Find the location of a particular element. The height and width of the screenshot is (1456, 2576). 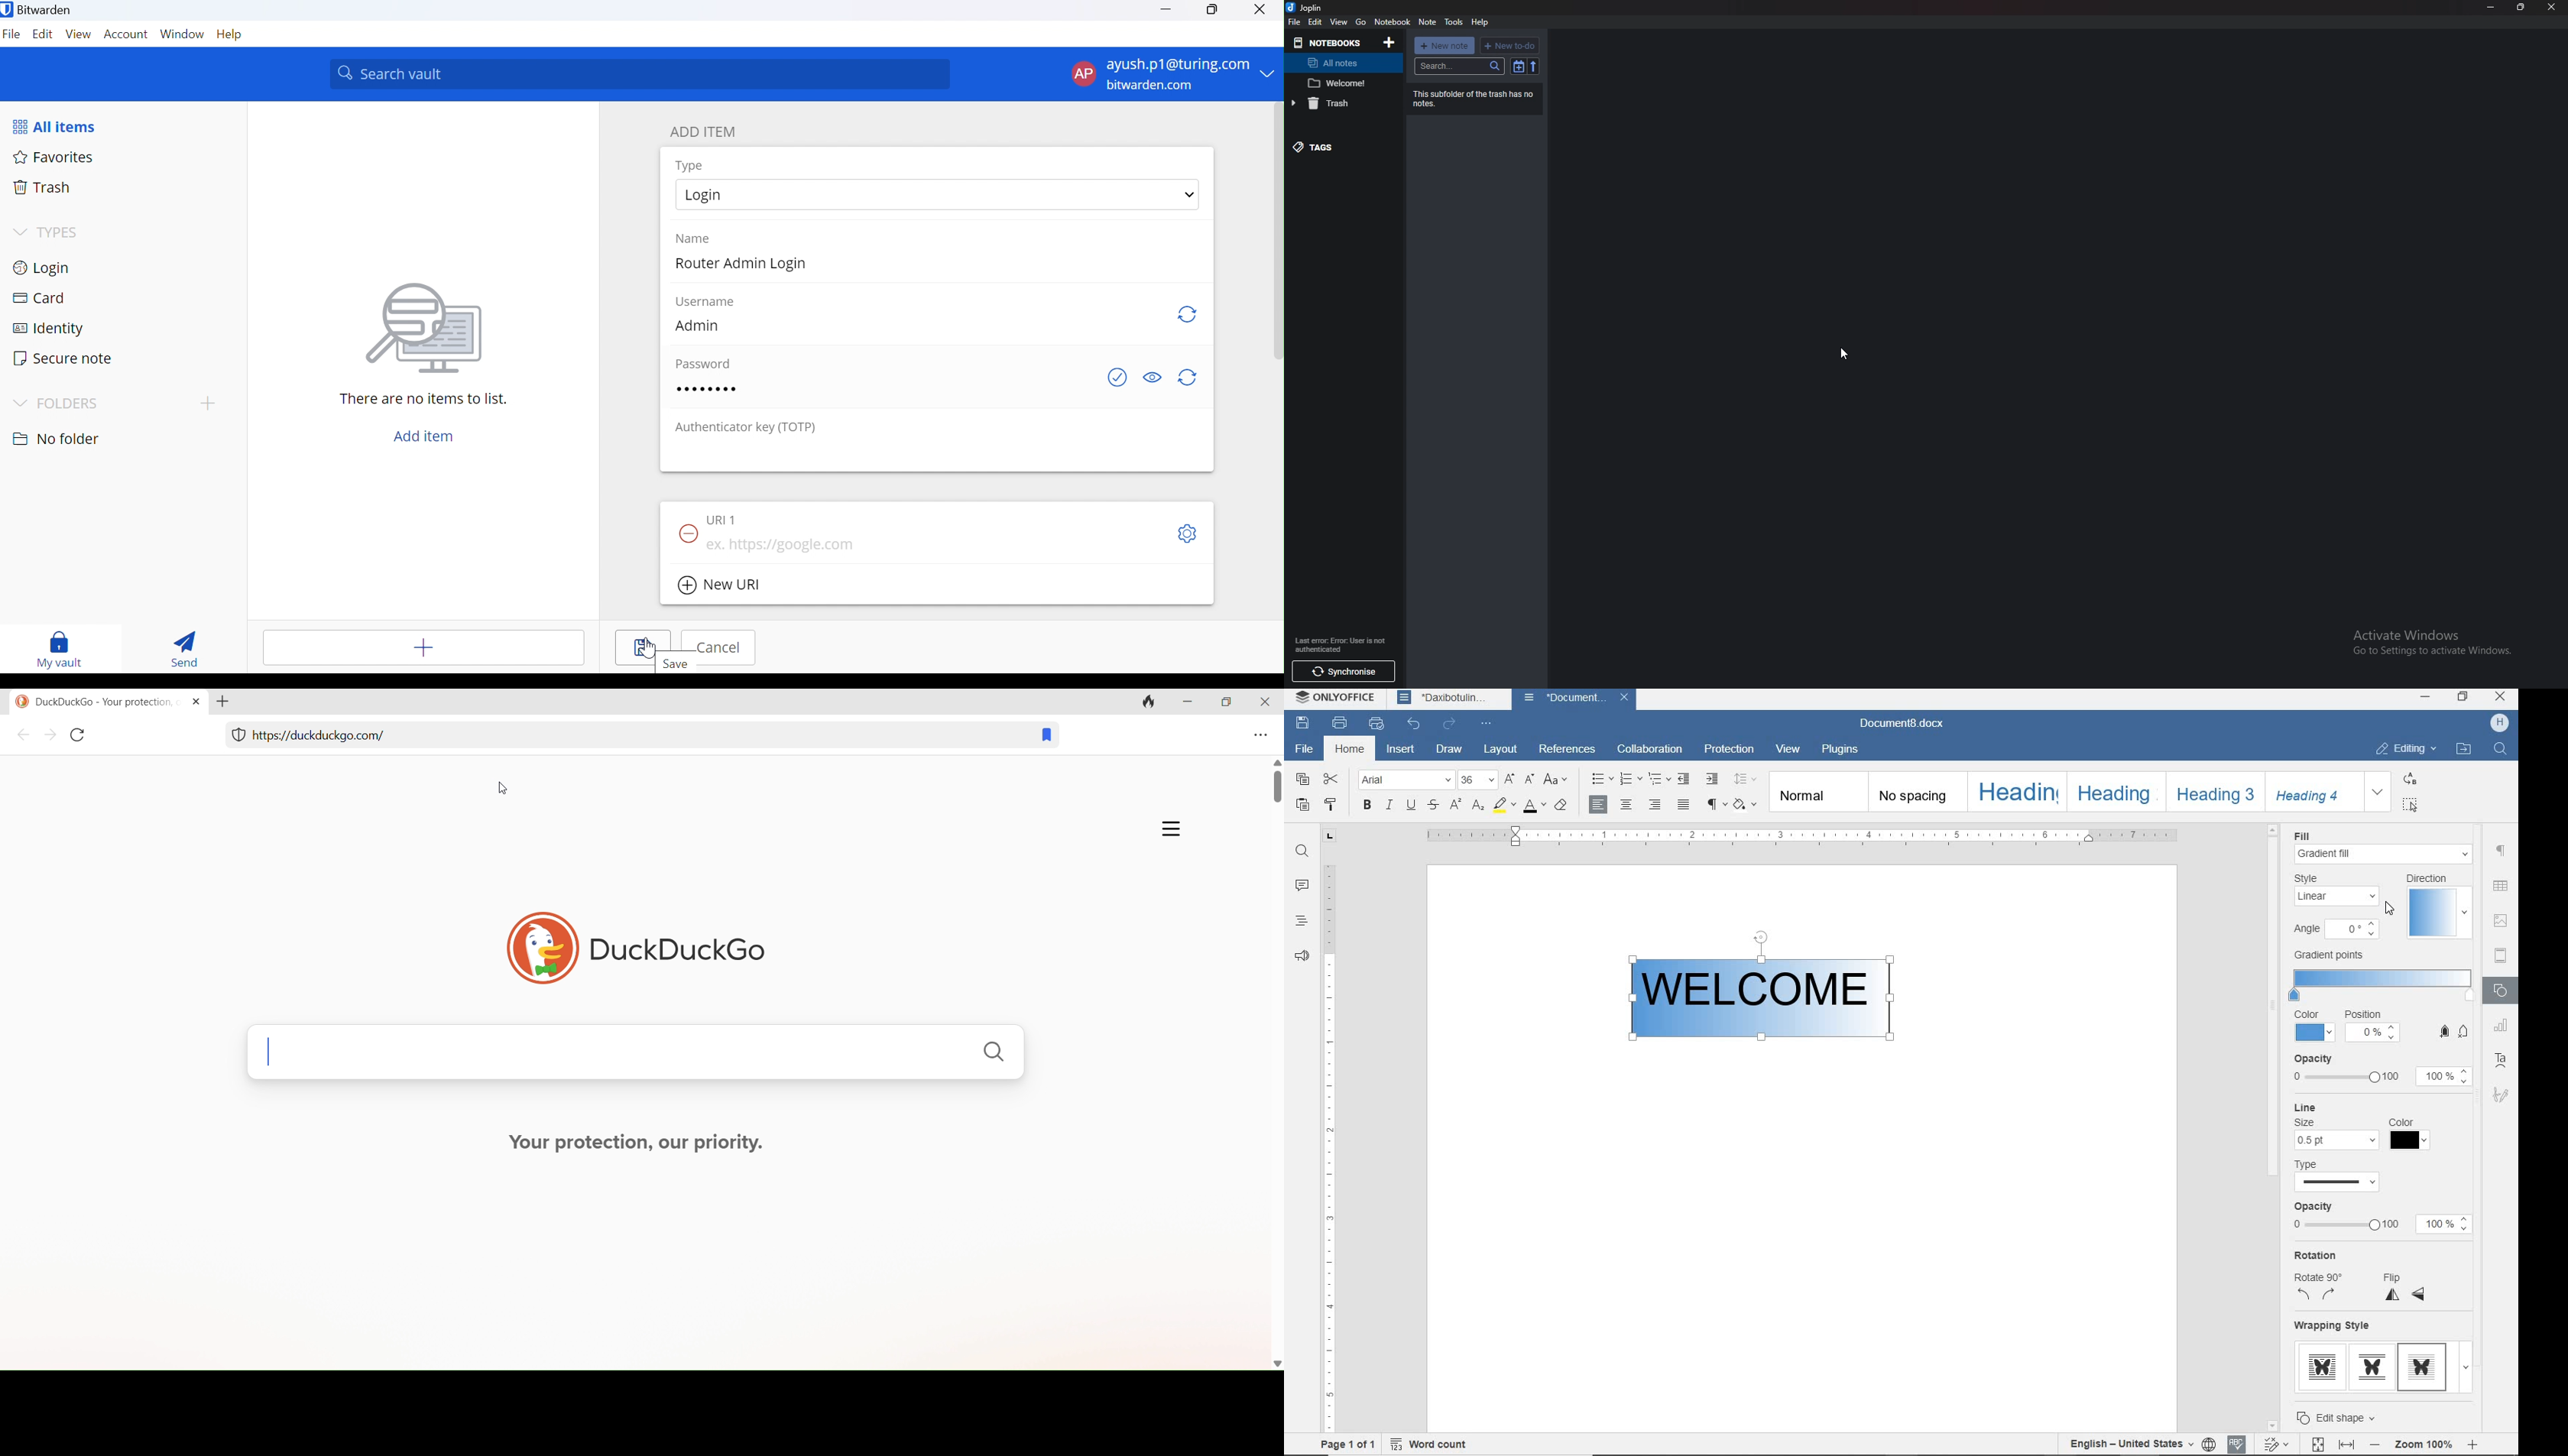

minimize is located at coordinates (2491, 7).